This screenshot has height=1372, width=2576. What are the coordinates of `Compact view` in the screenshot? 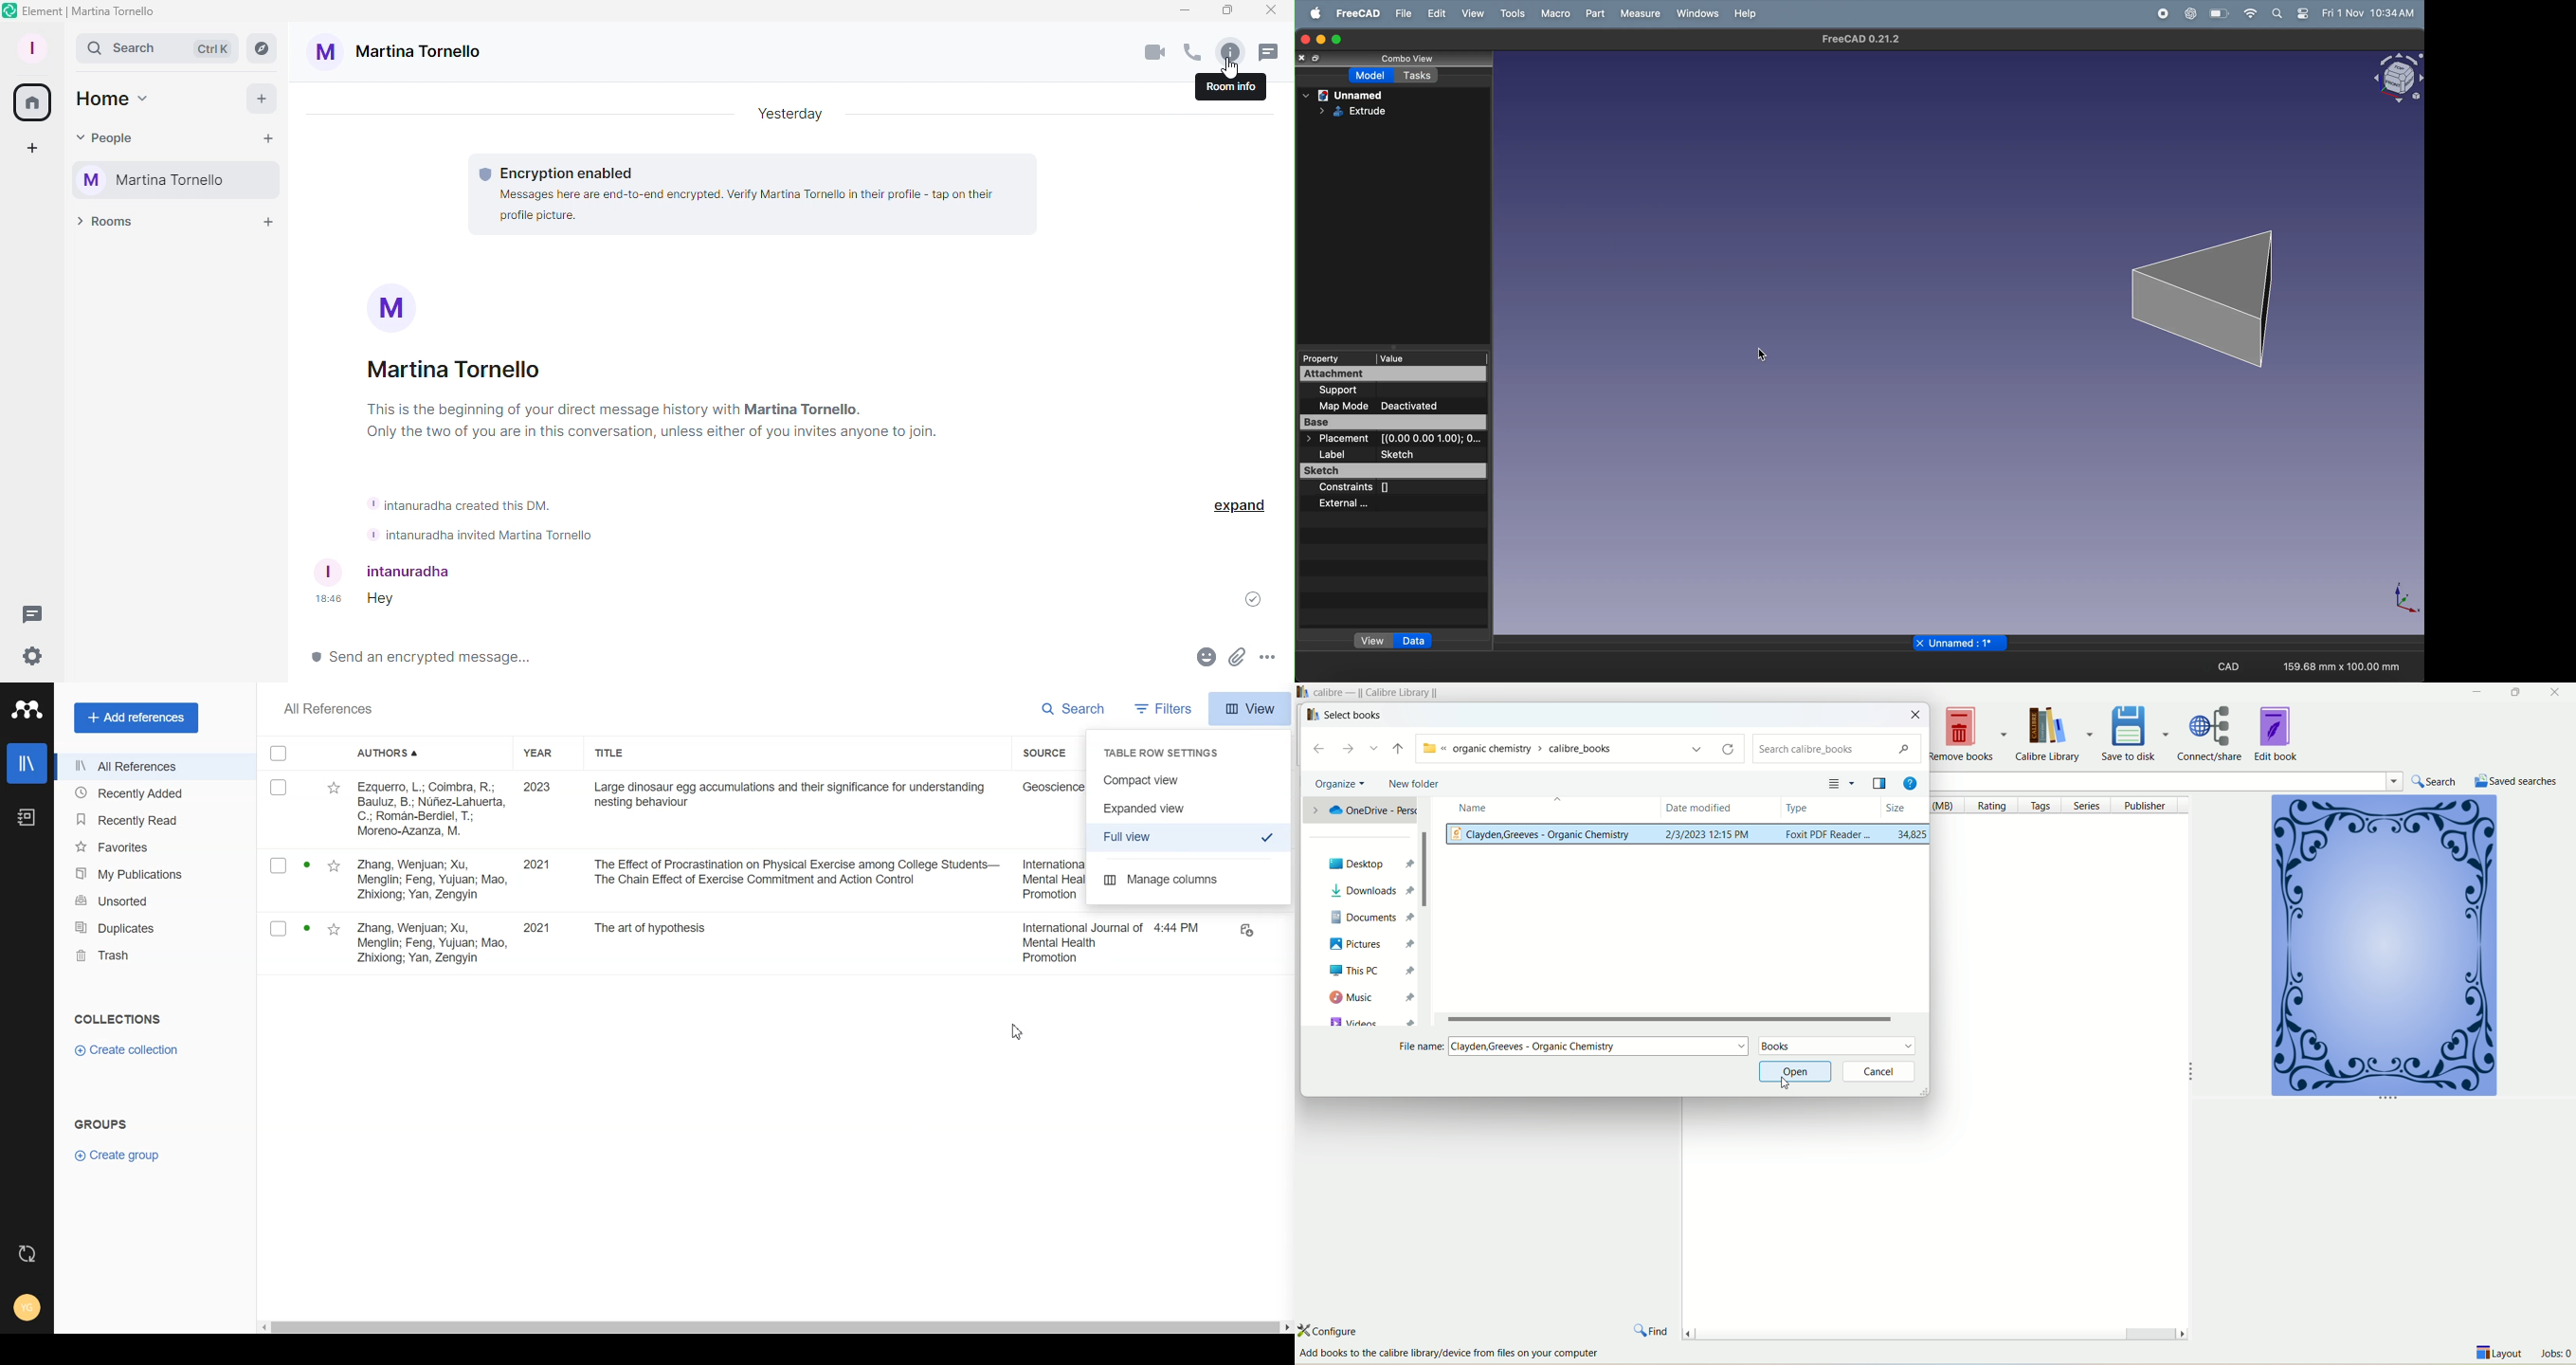 It's located at (1189, 780).